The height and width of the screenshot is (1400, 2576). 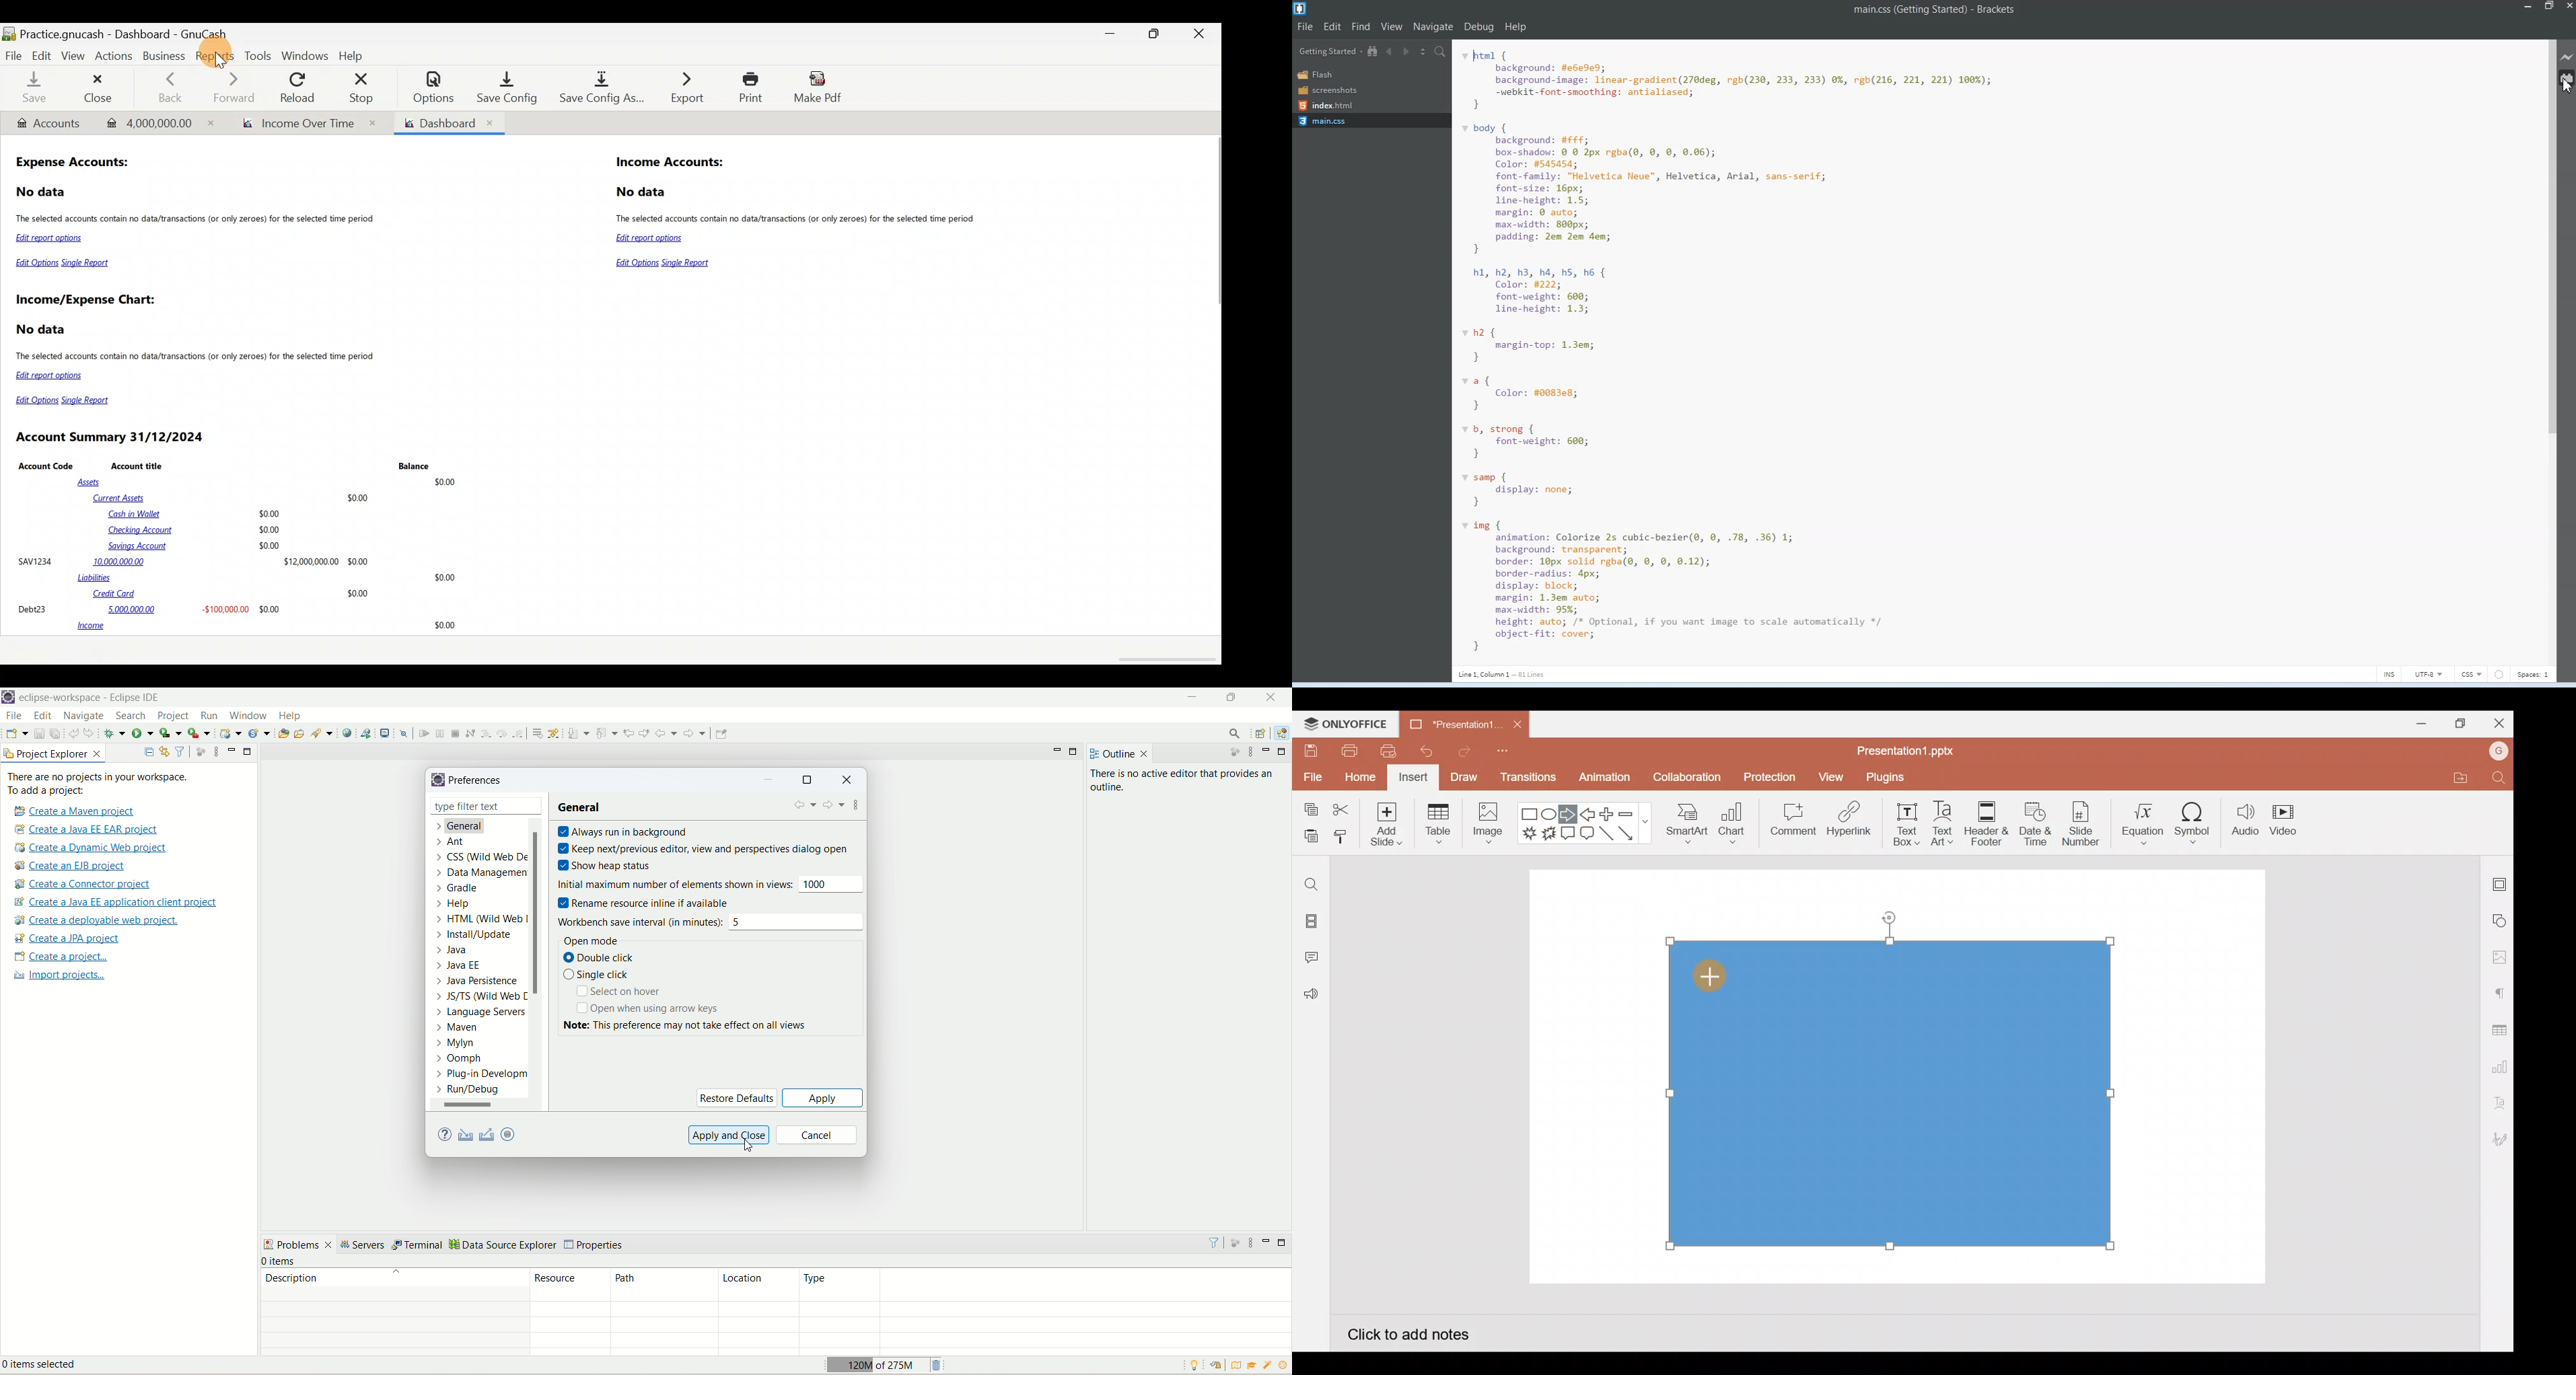 What do you see at coordinates (43, 330) in the screenshot?
I see `No data` at bounding box center [43, 330].